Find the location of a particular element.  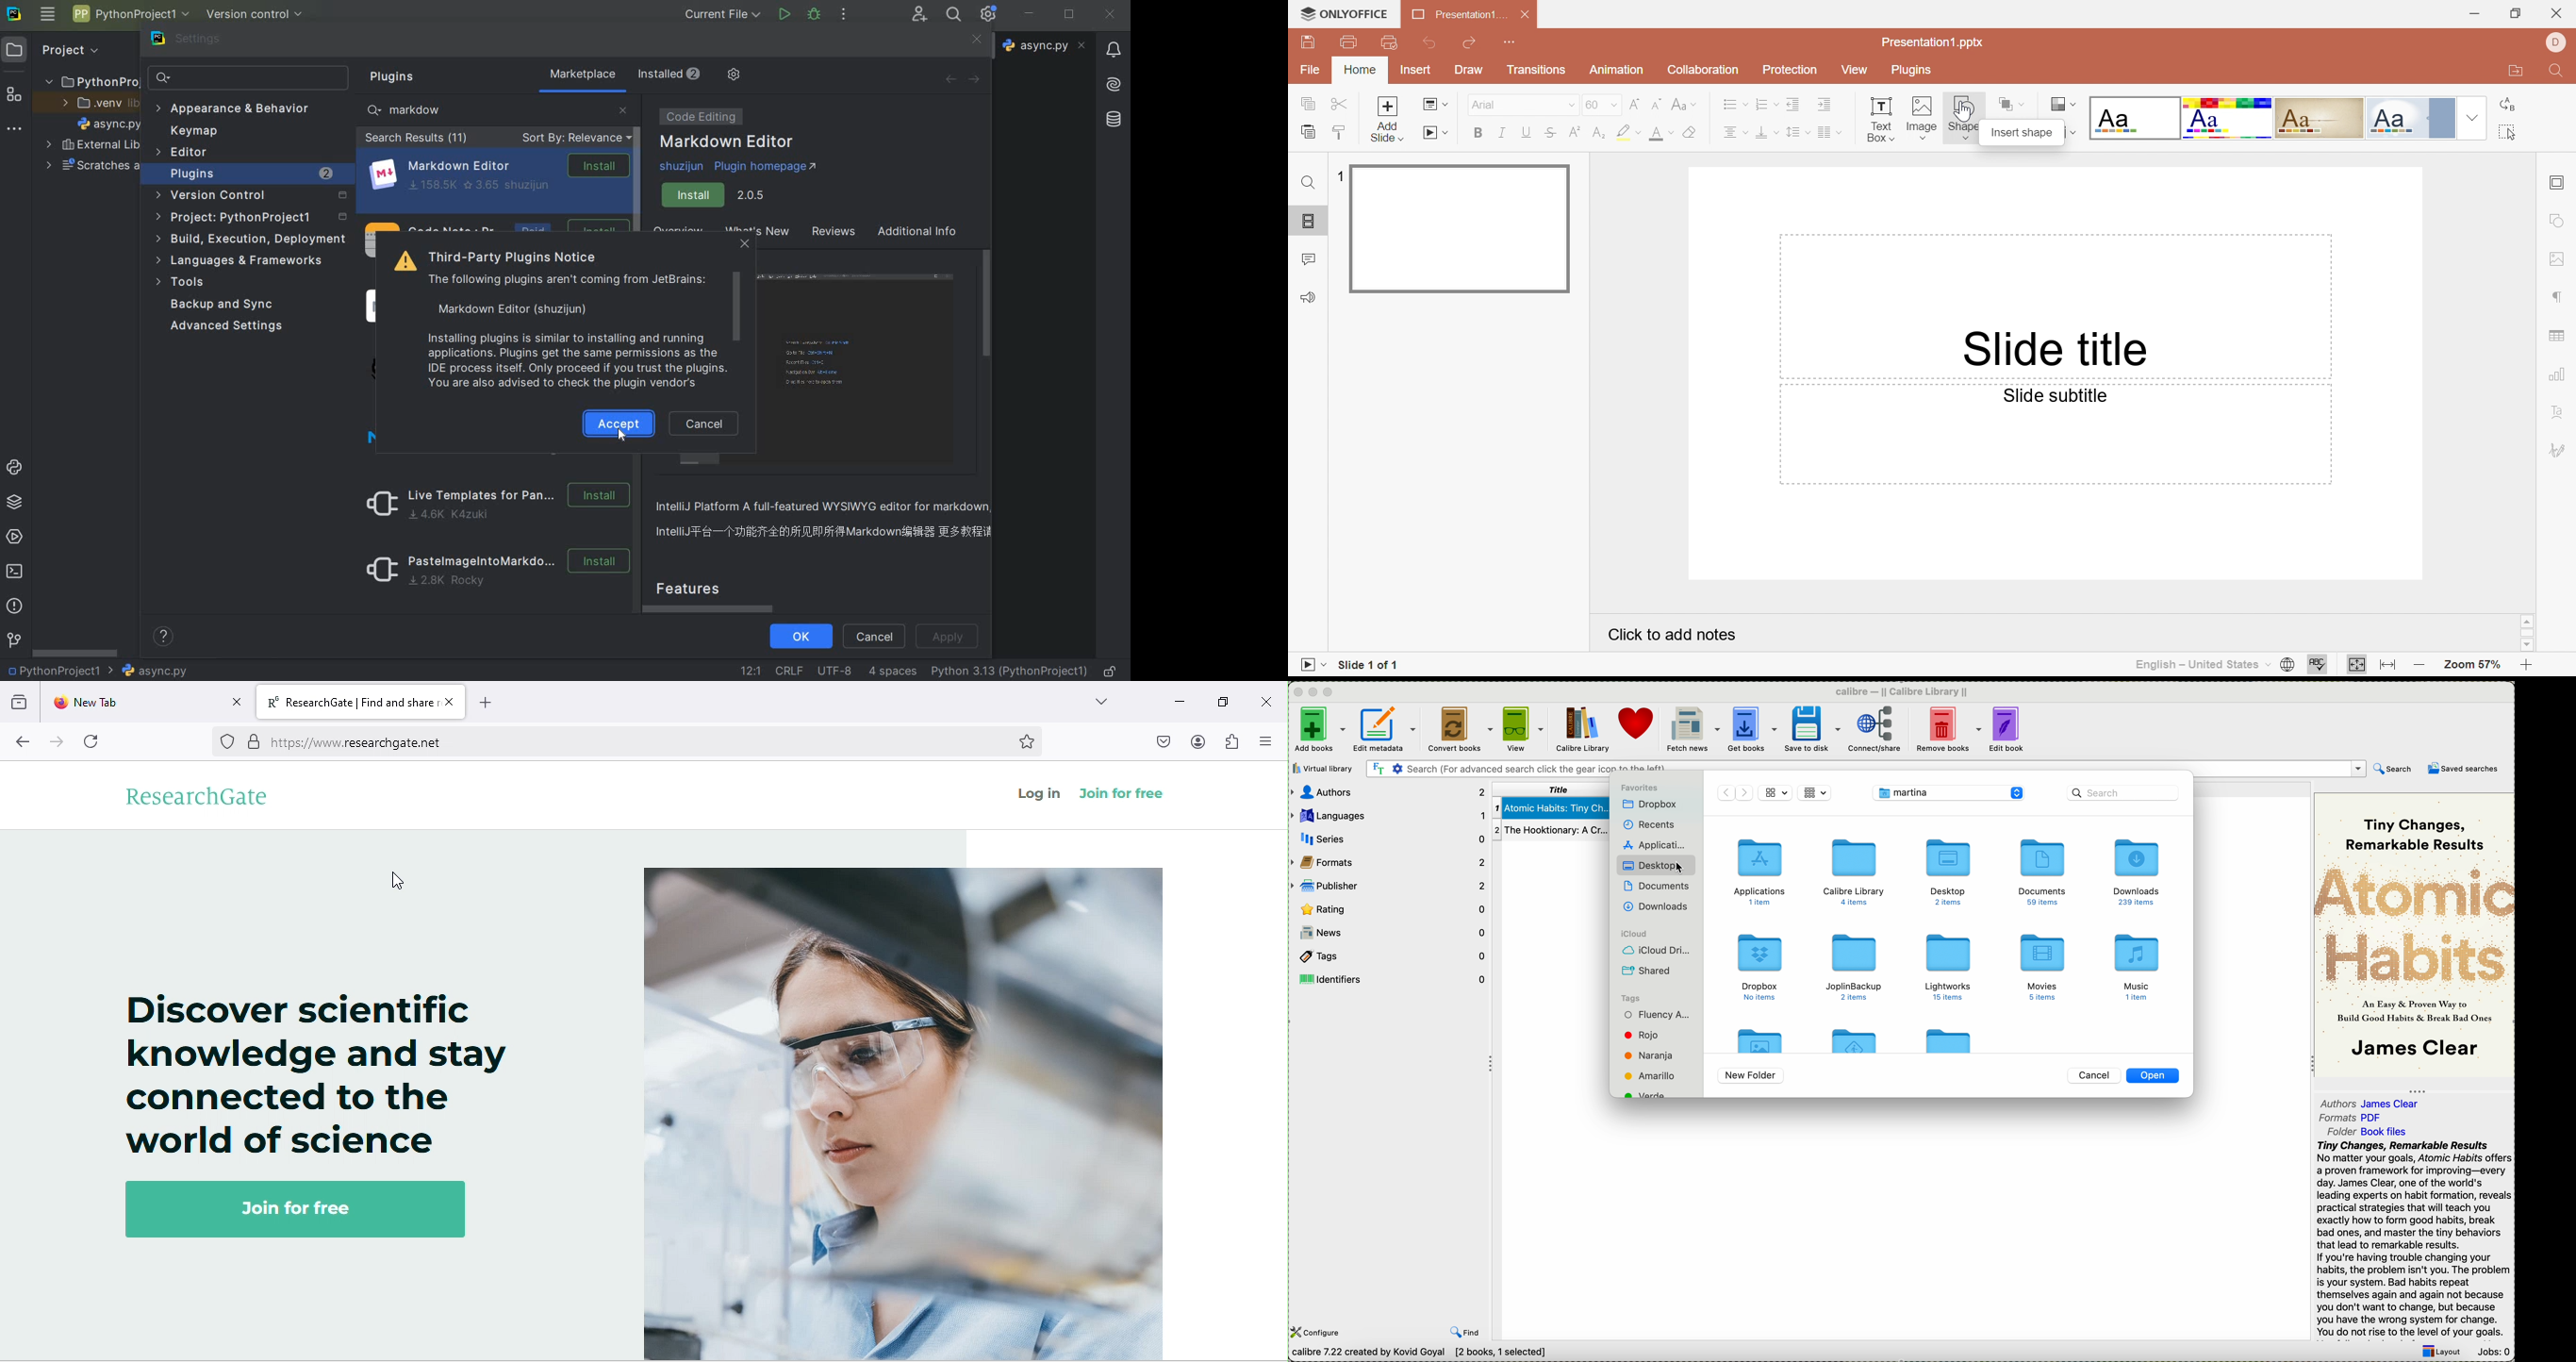

Zoom out is located at coordinates (2419, 666).